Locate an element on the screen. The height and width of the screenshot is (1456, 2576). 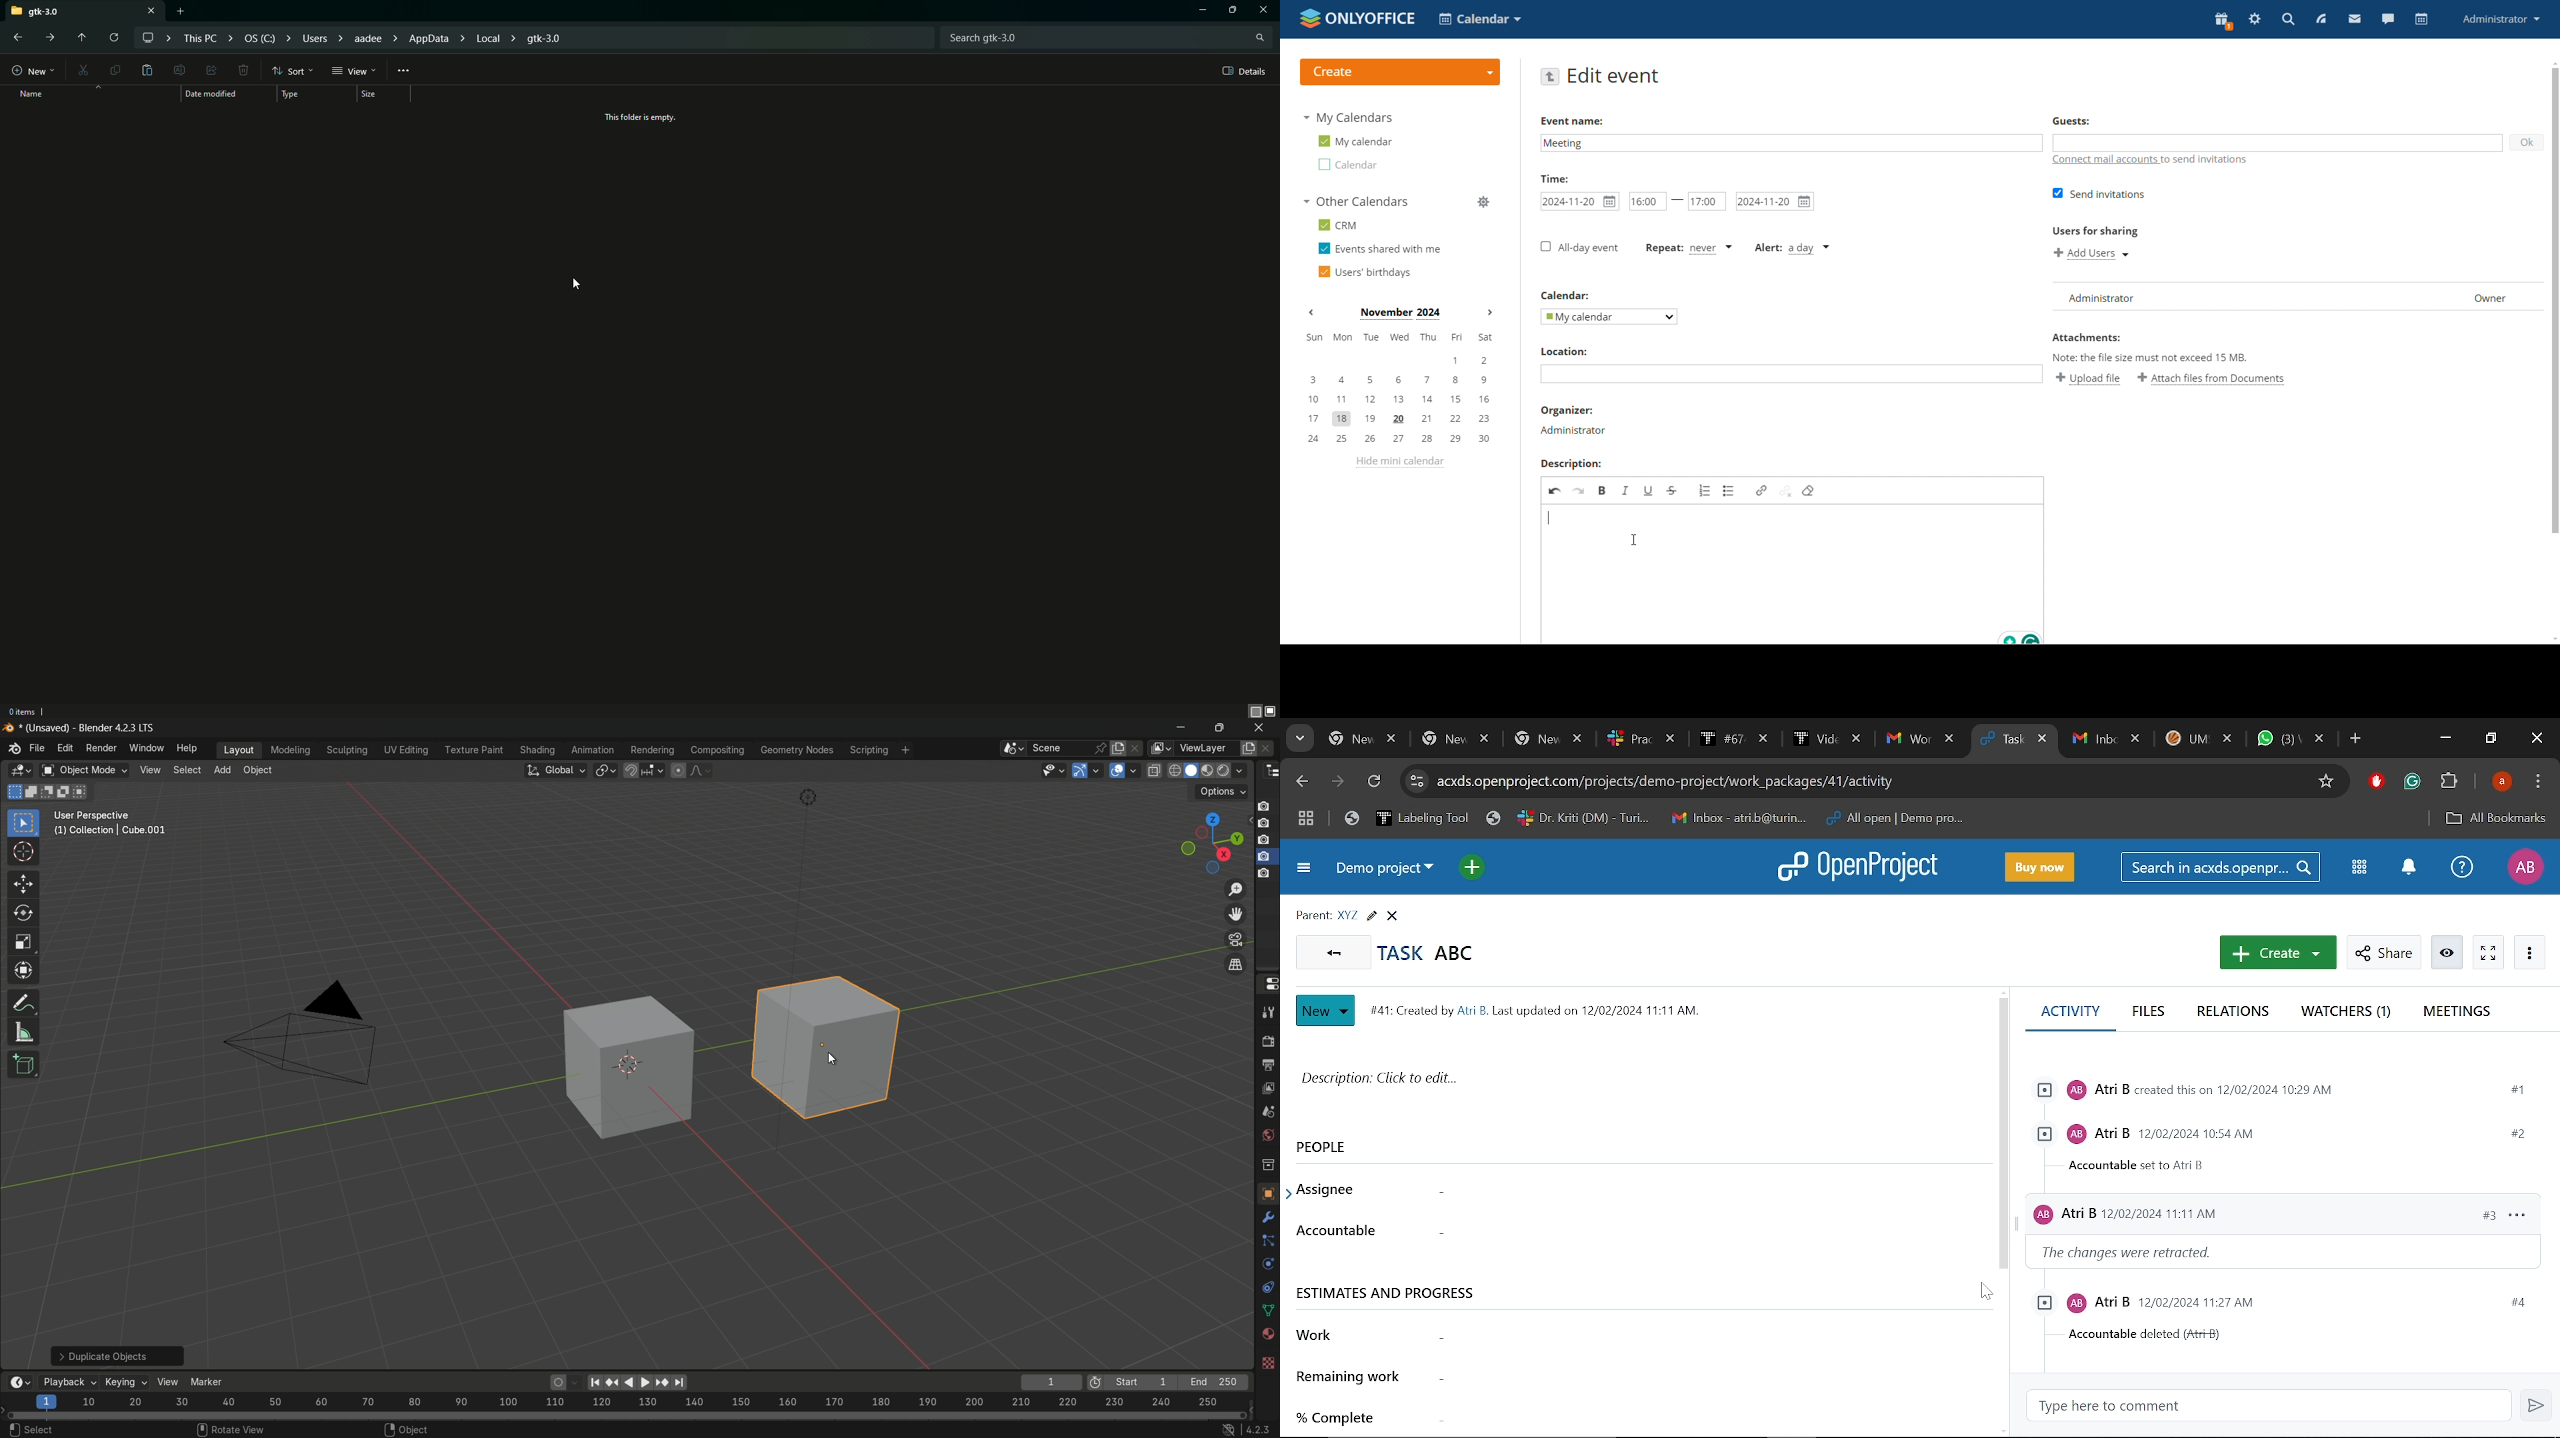
Next page is located at coordinates (1338, 783).